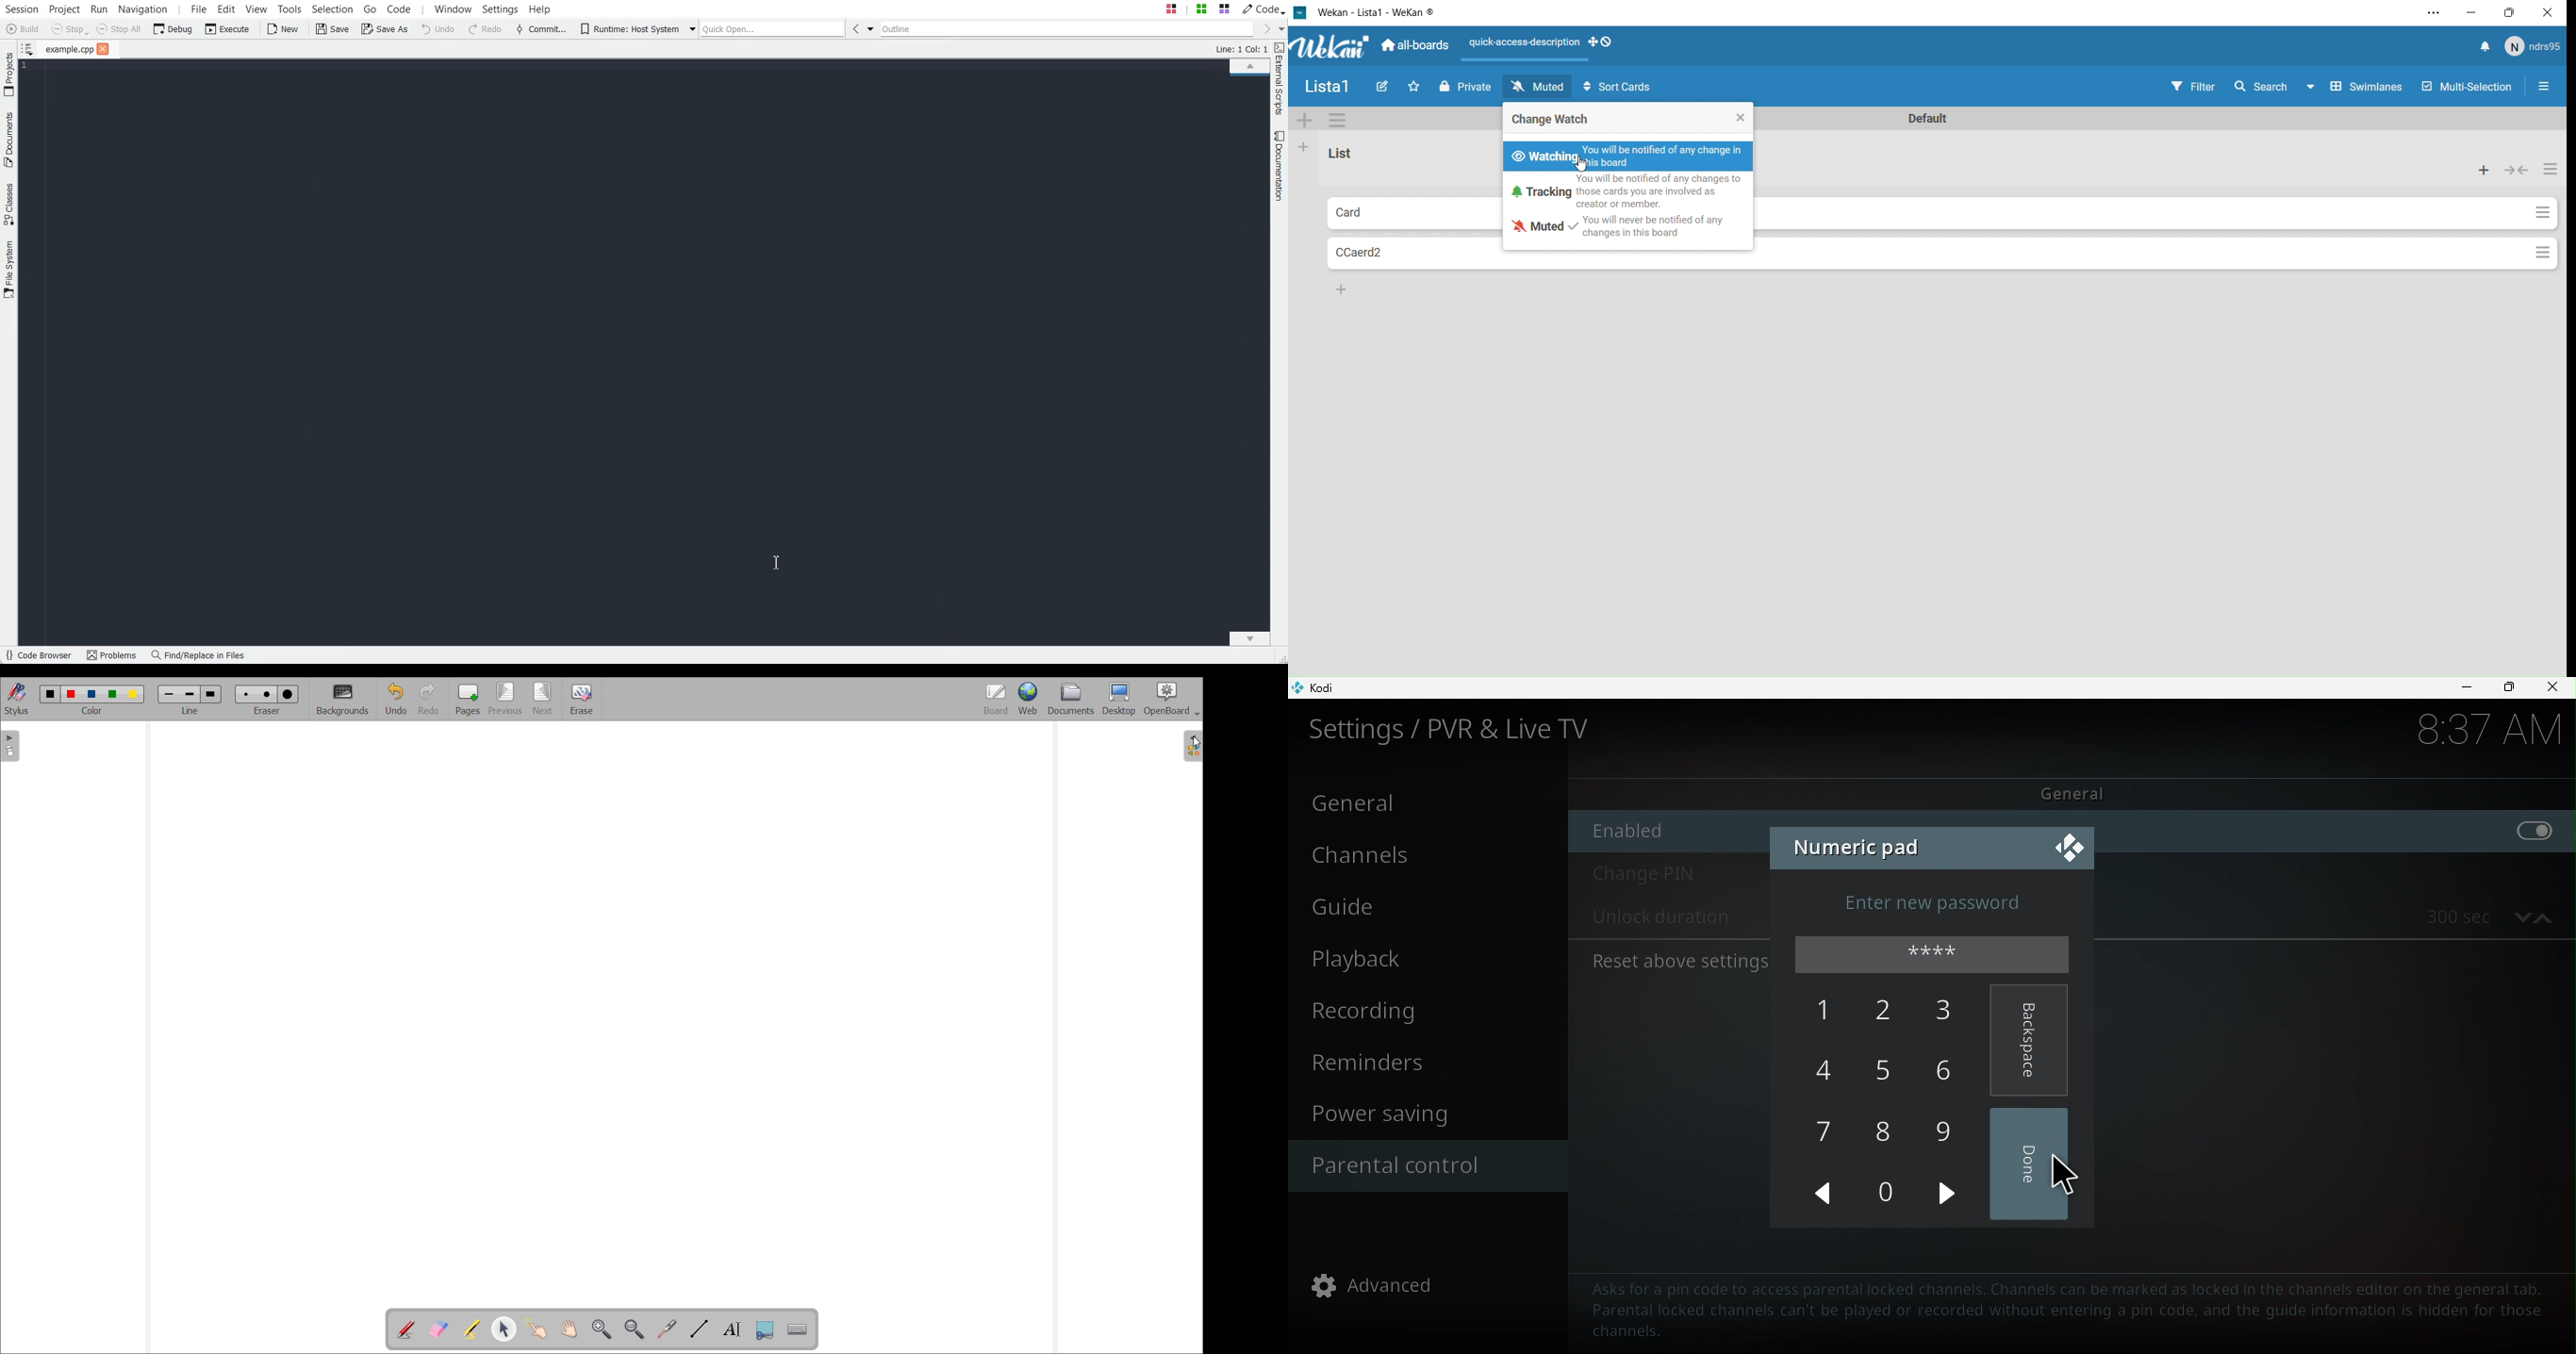  I want to click on Line, so click(191, 711).